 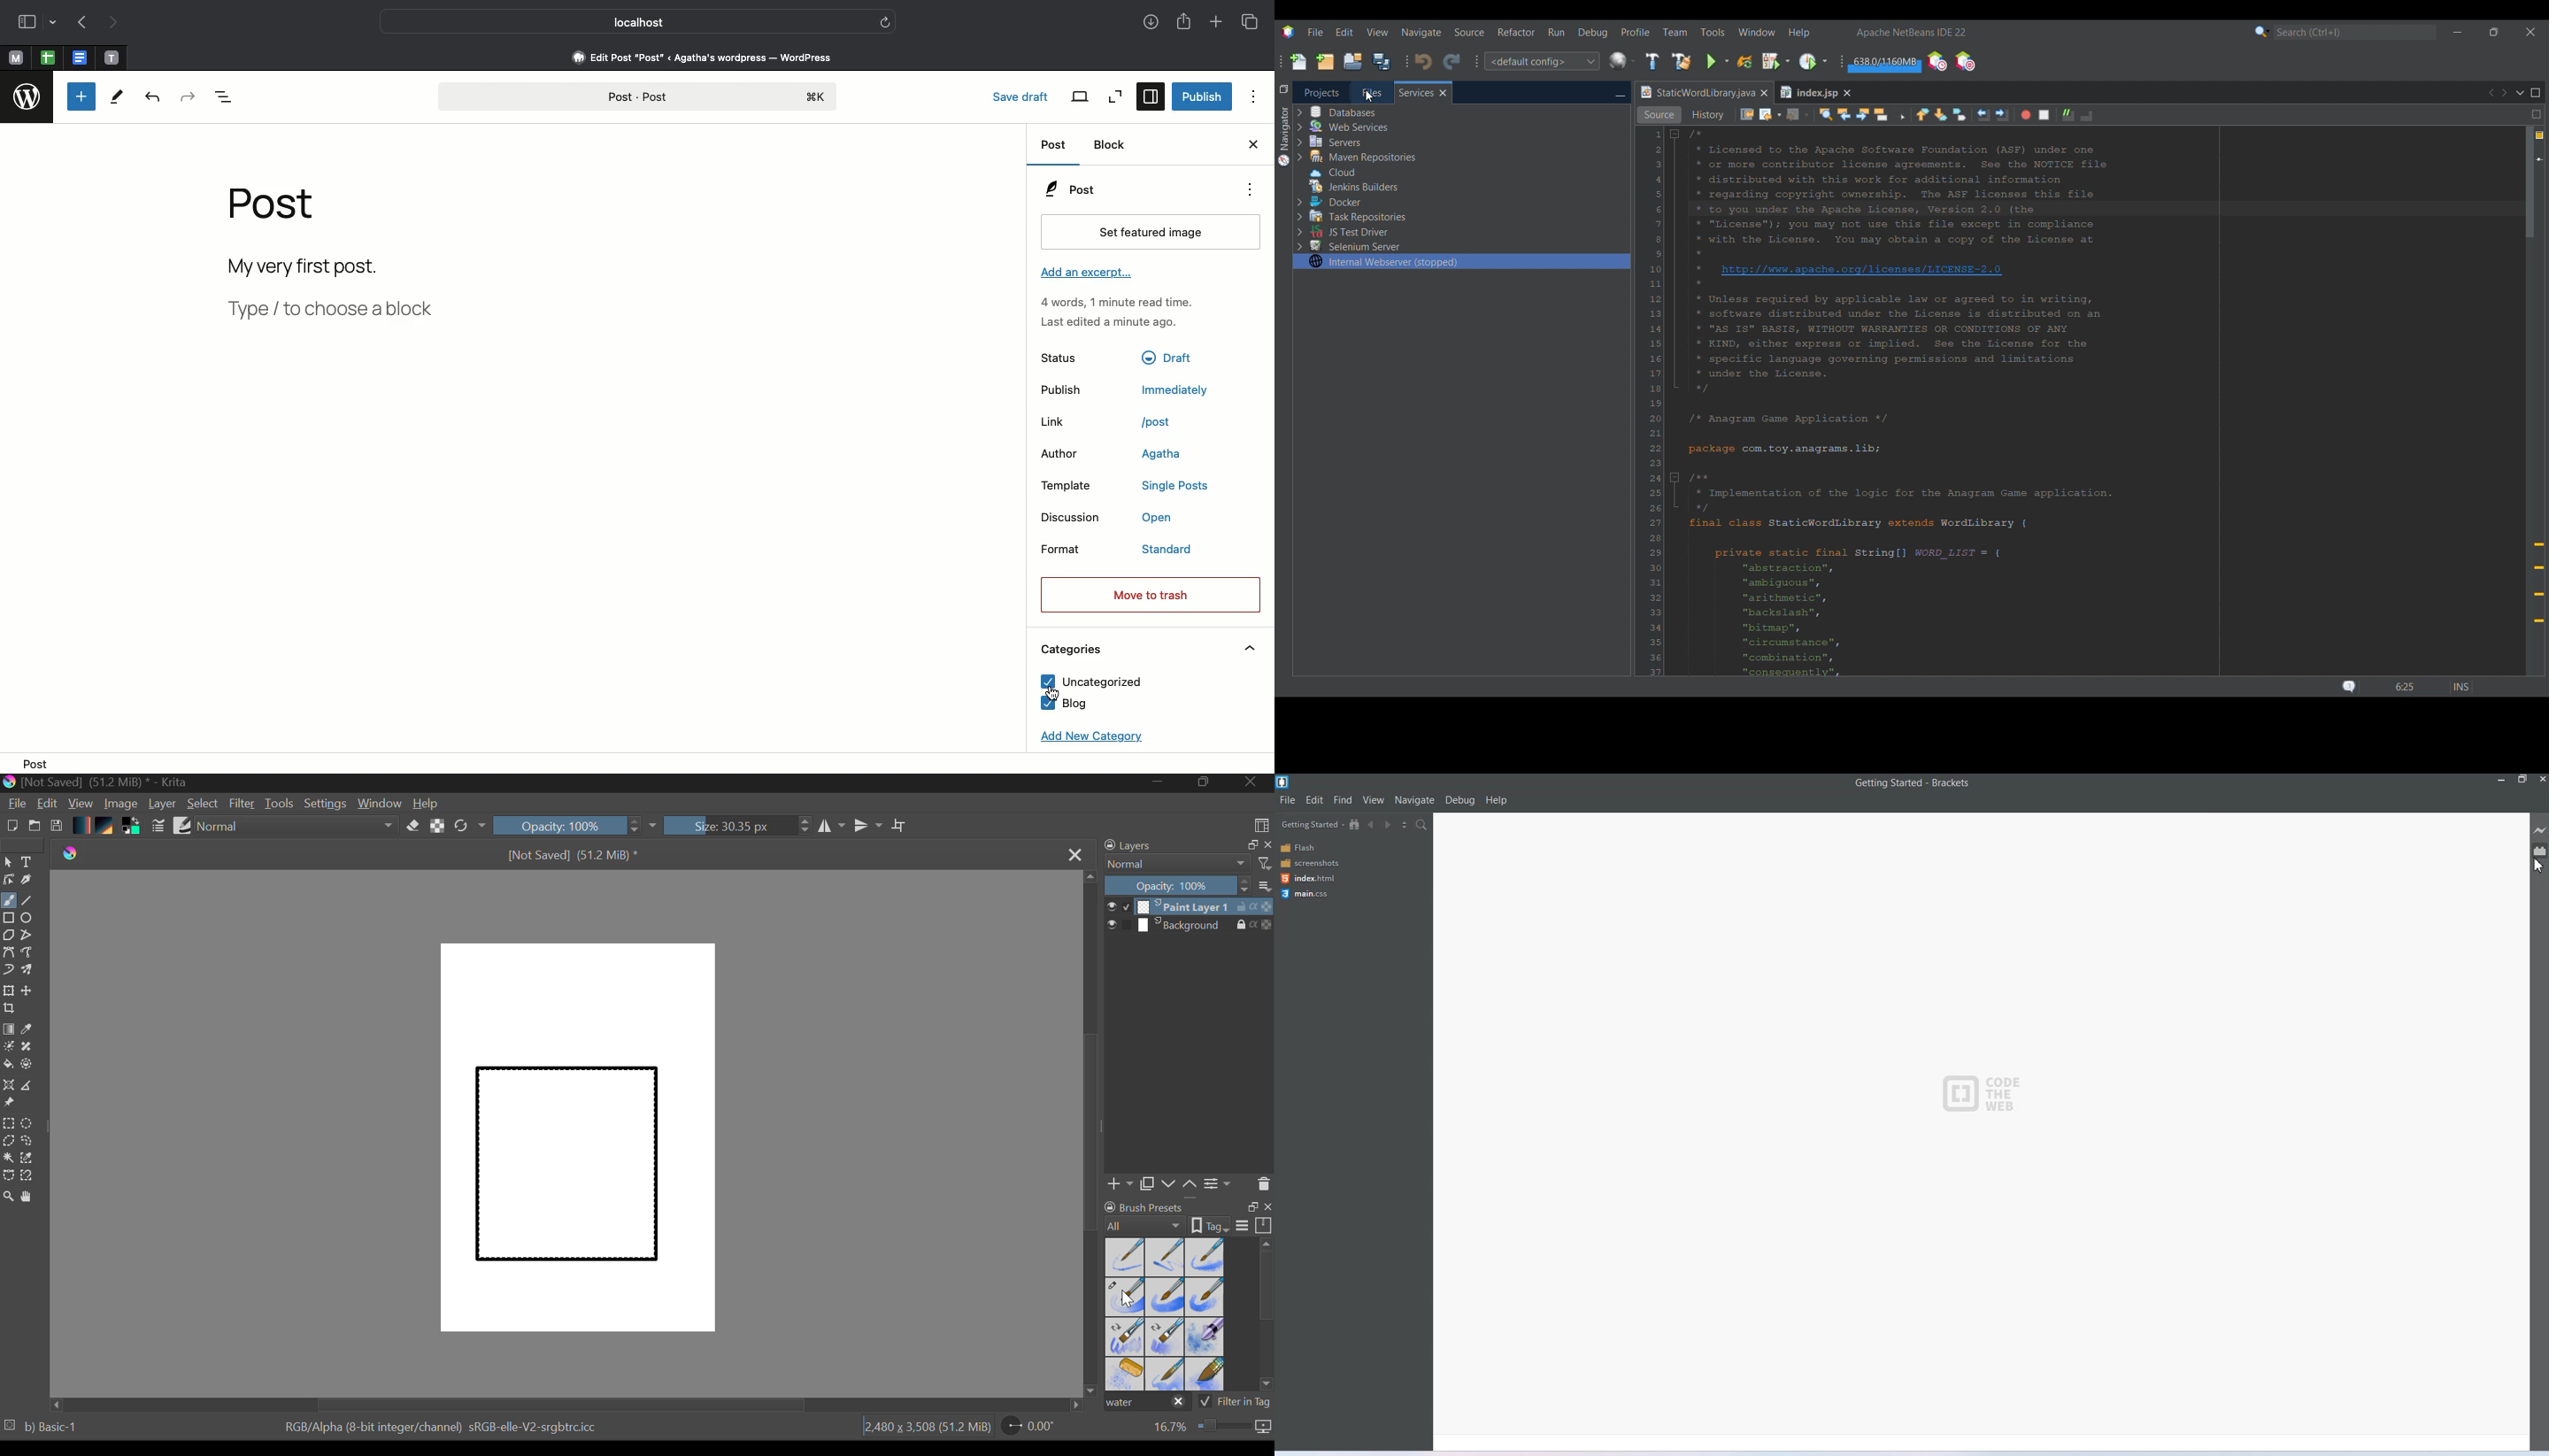 I want to click on Forward options, so click(x=1797, y=116).